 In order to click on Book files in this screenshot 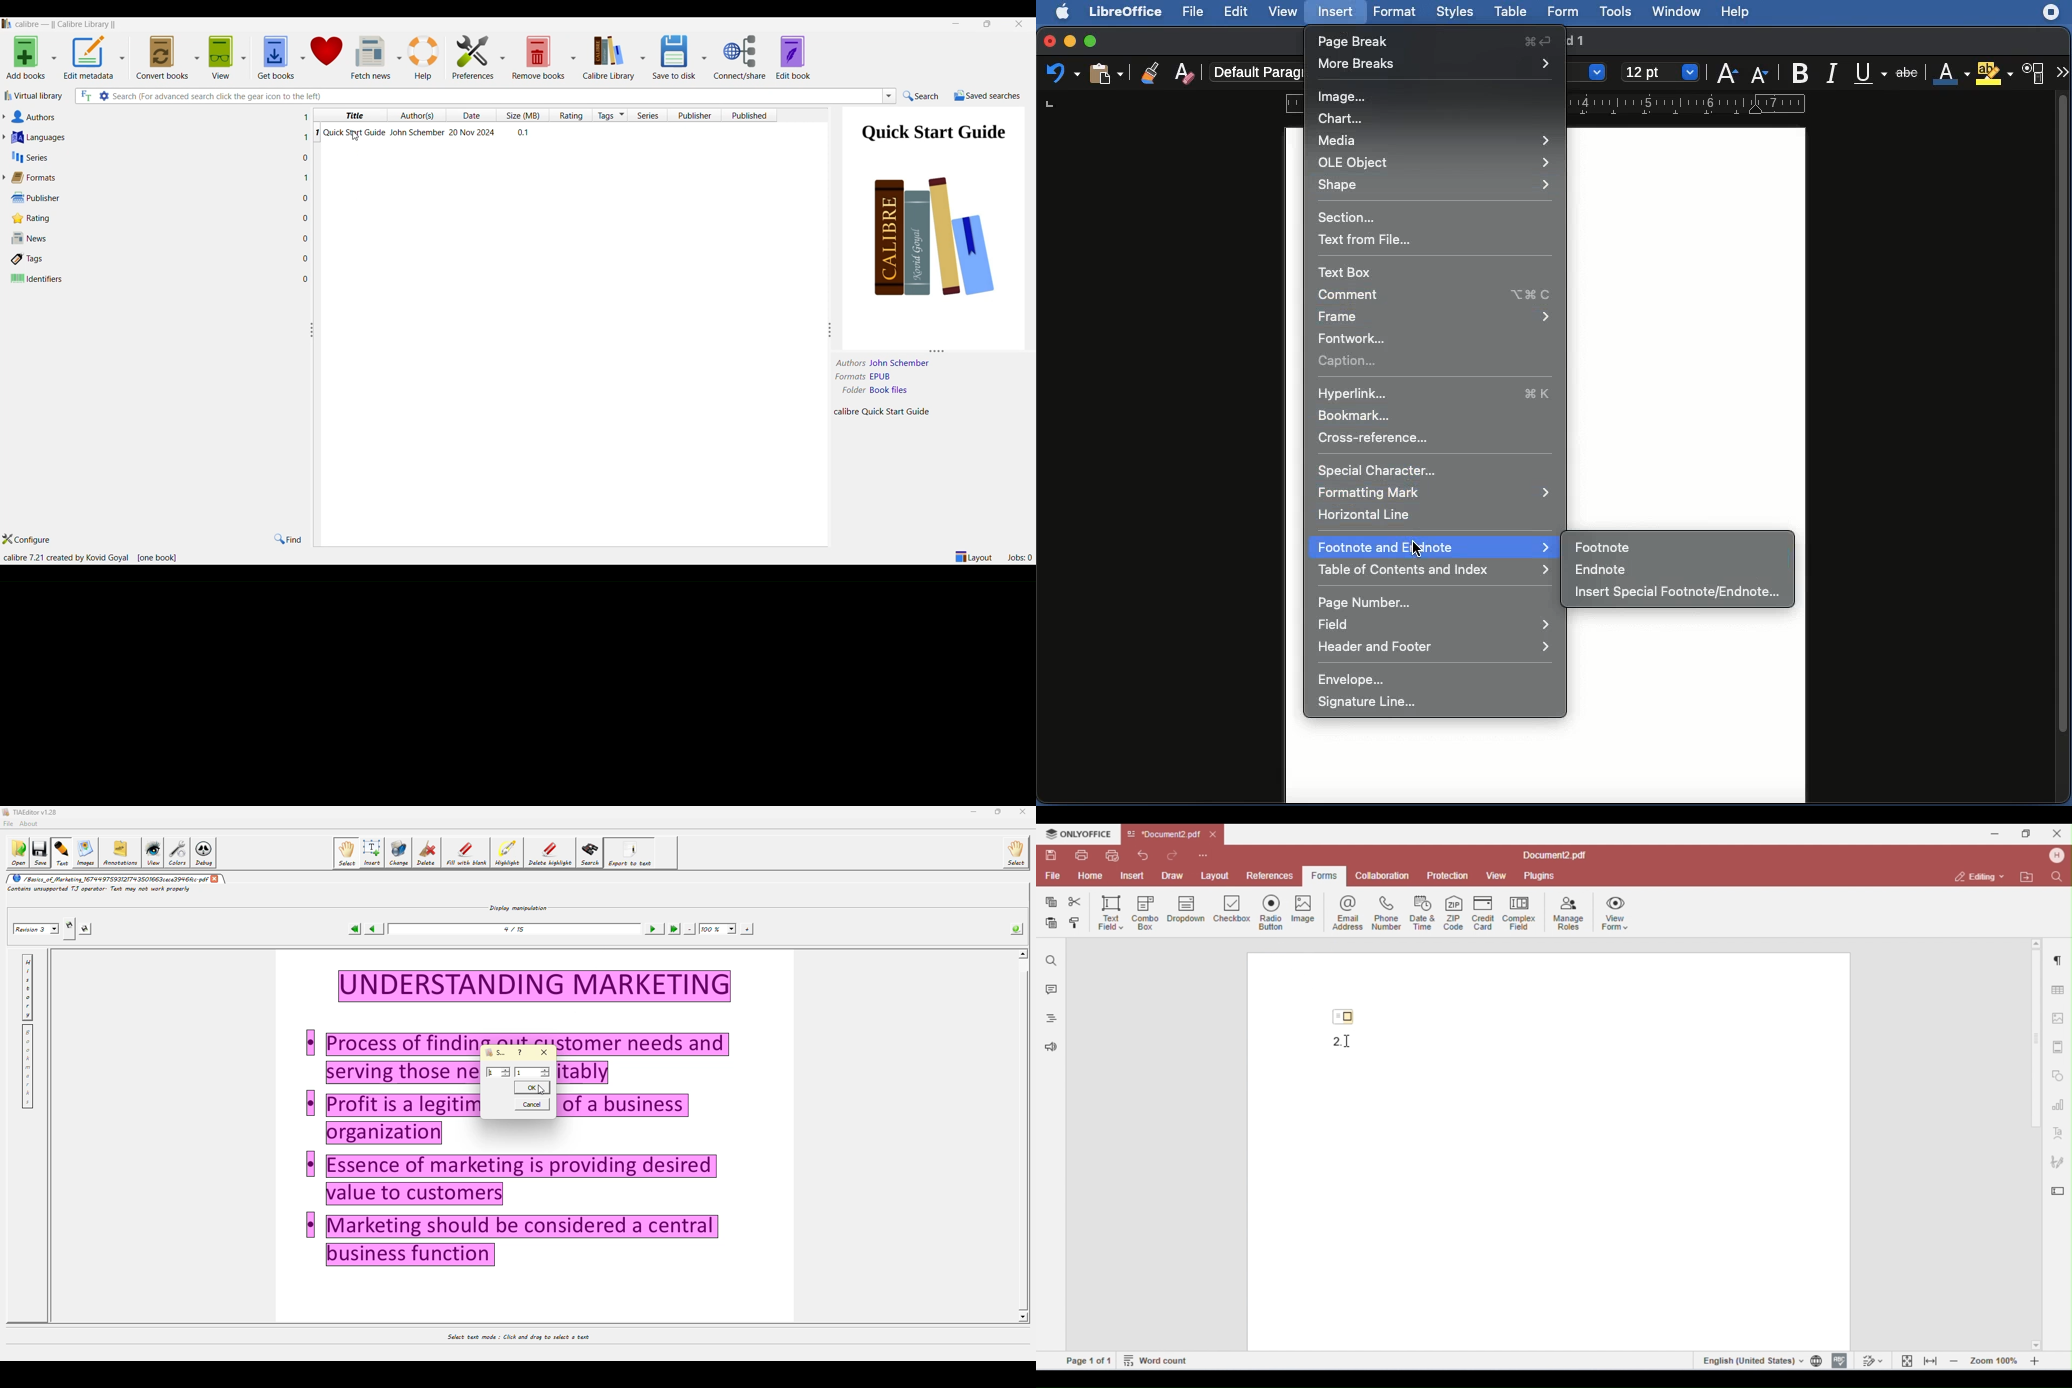, I will do `click(905, 392)`.